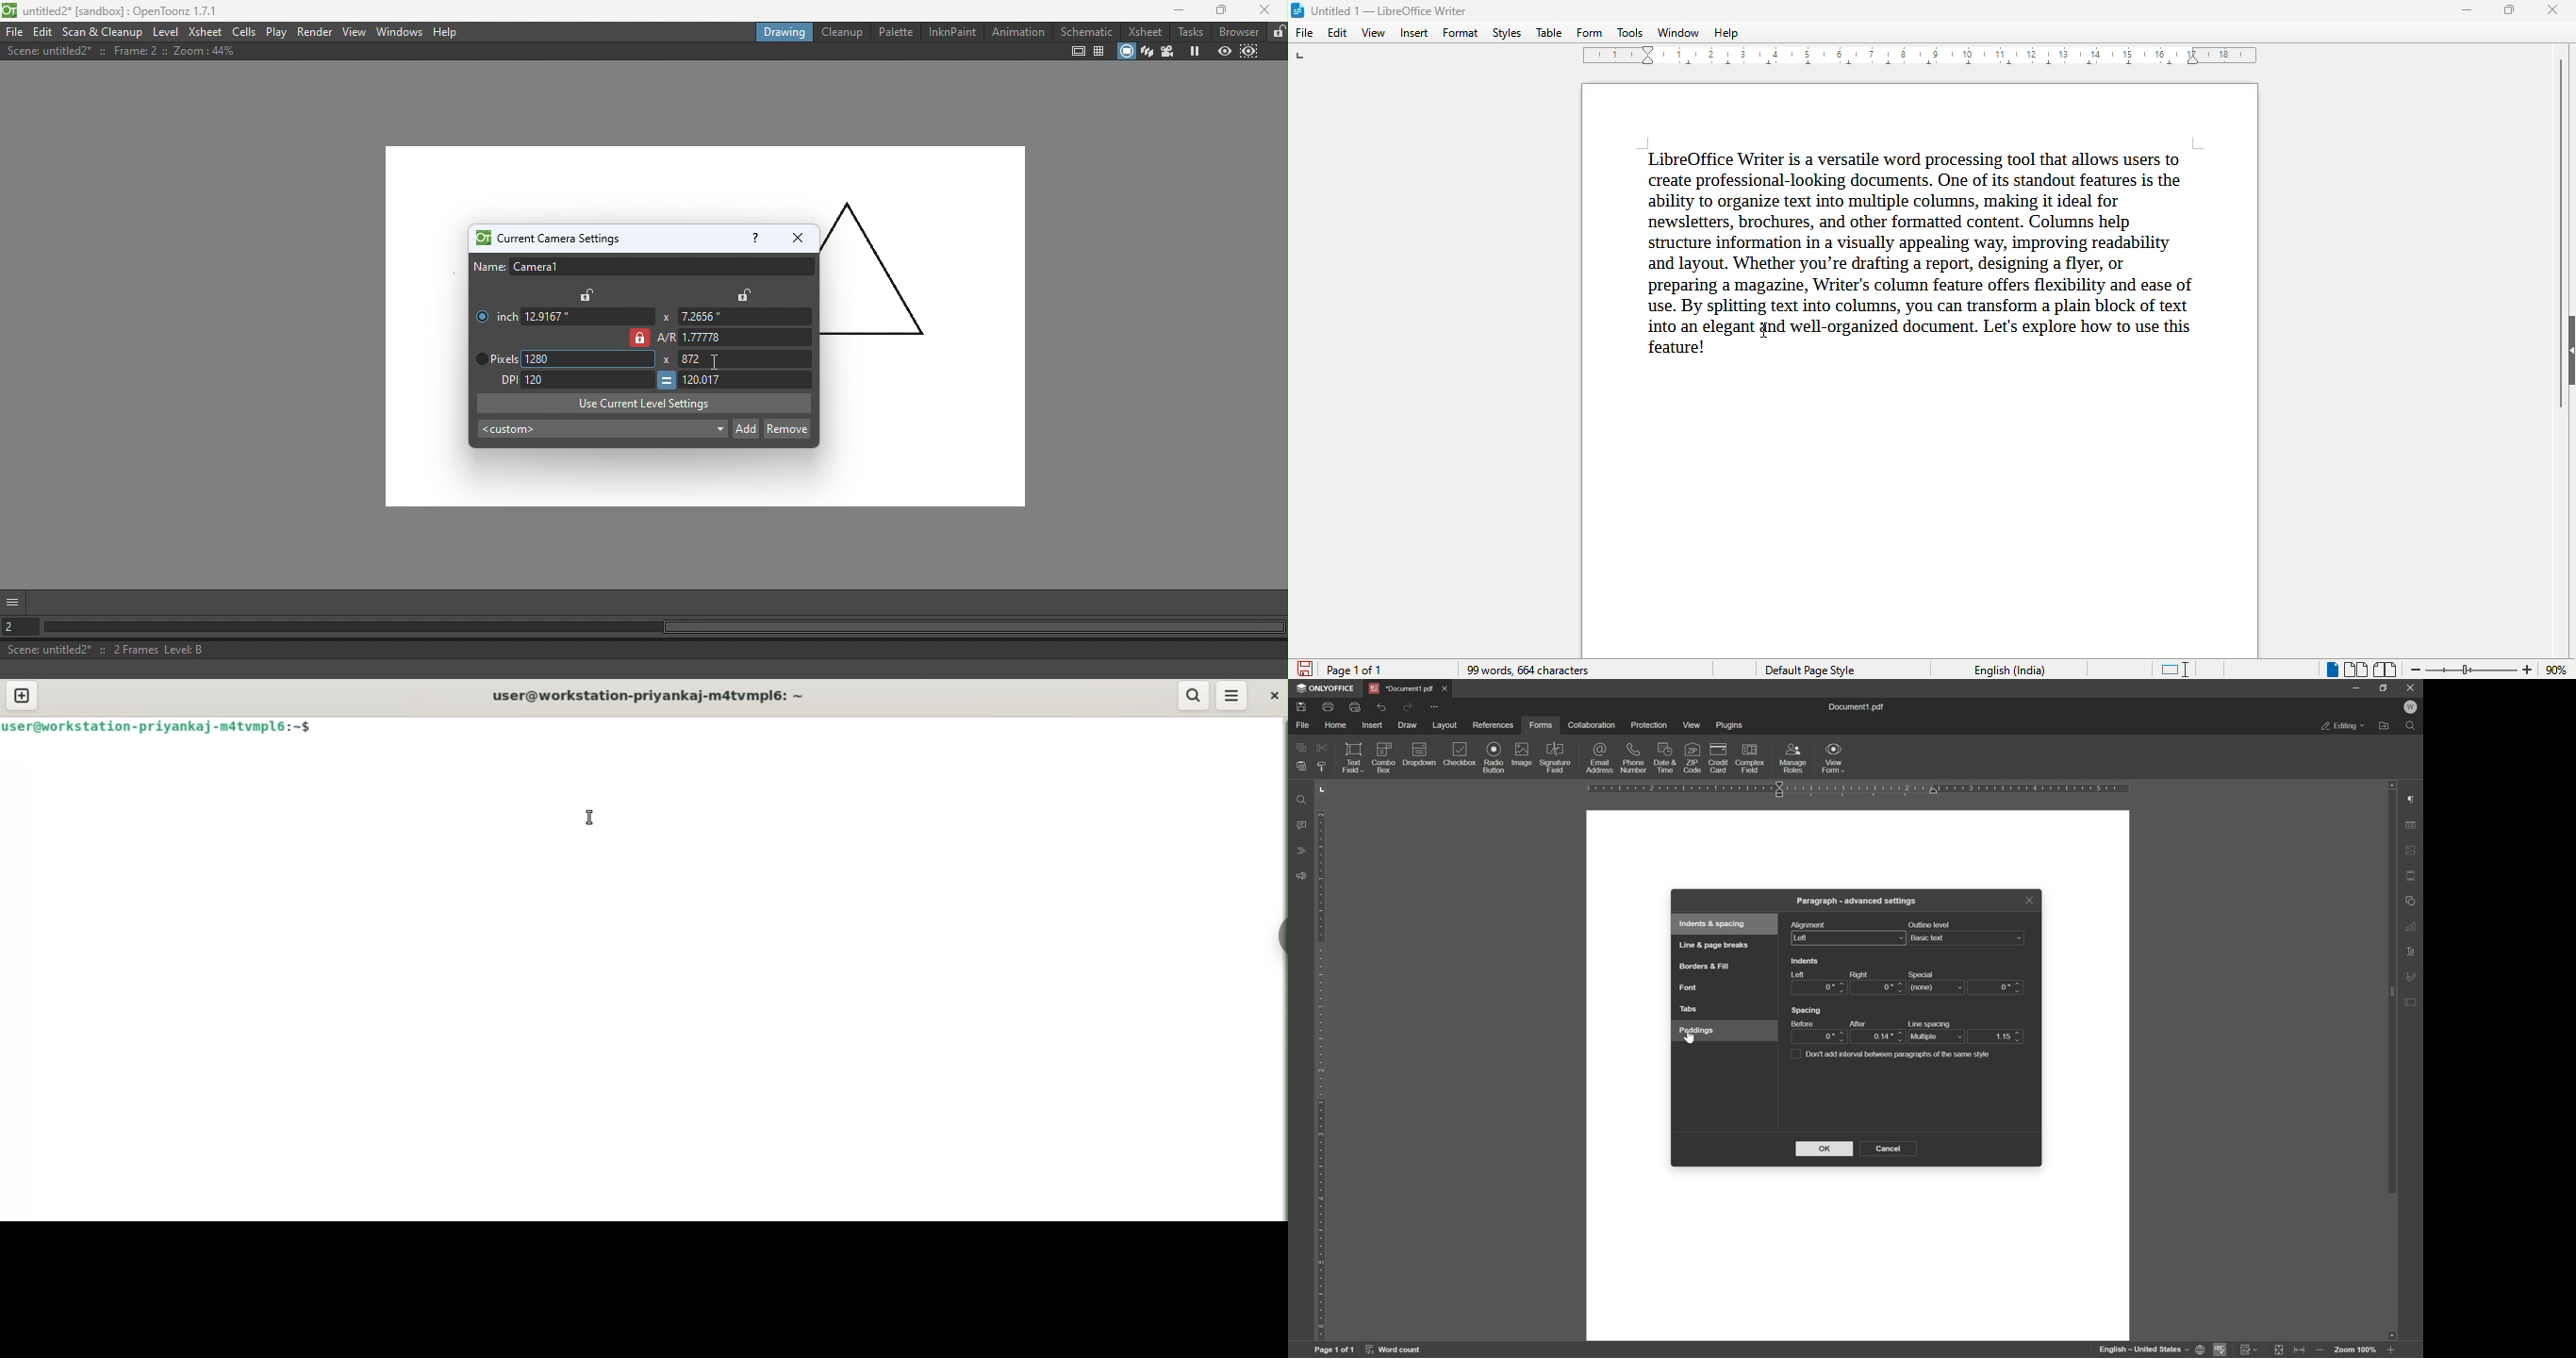 This screenshot has width=2576, height=1372. What do you see at coordinates (1556, 758) in the screenshot?
I see `signature field` at bounding box center [1556, 758].